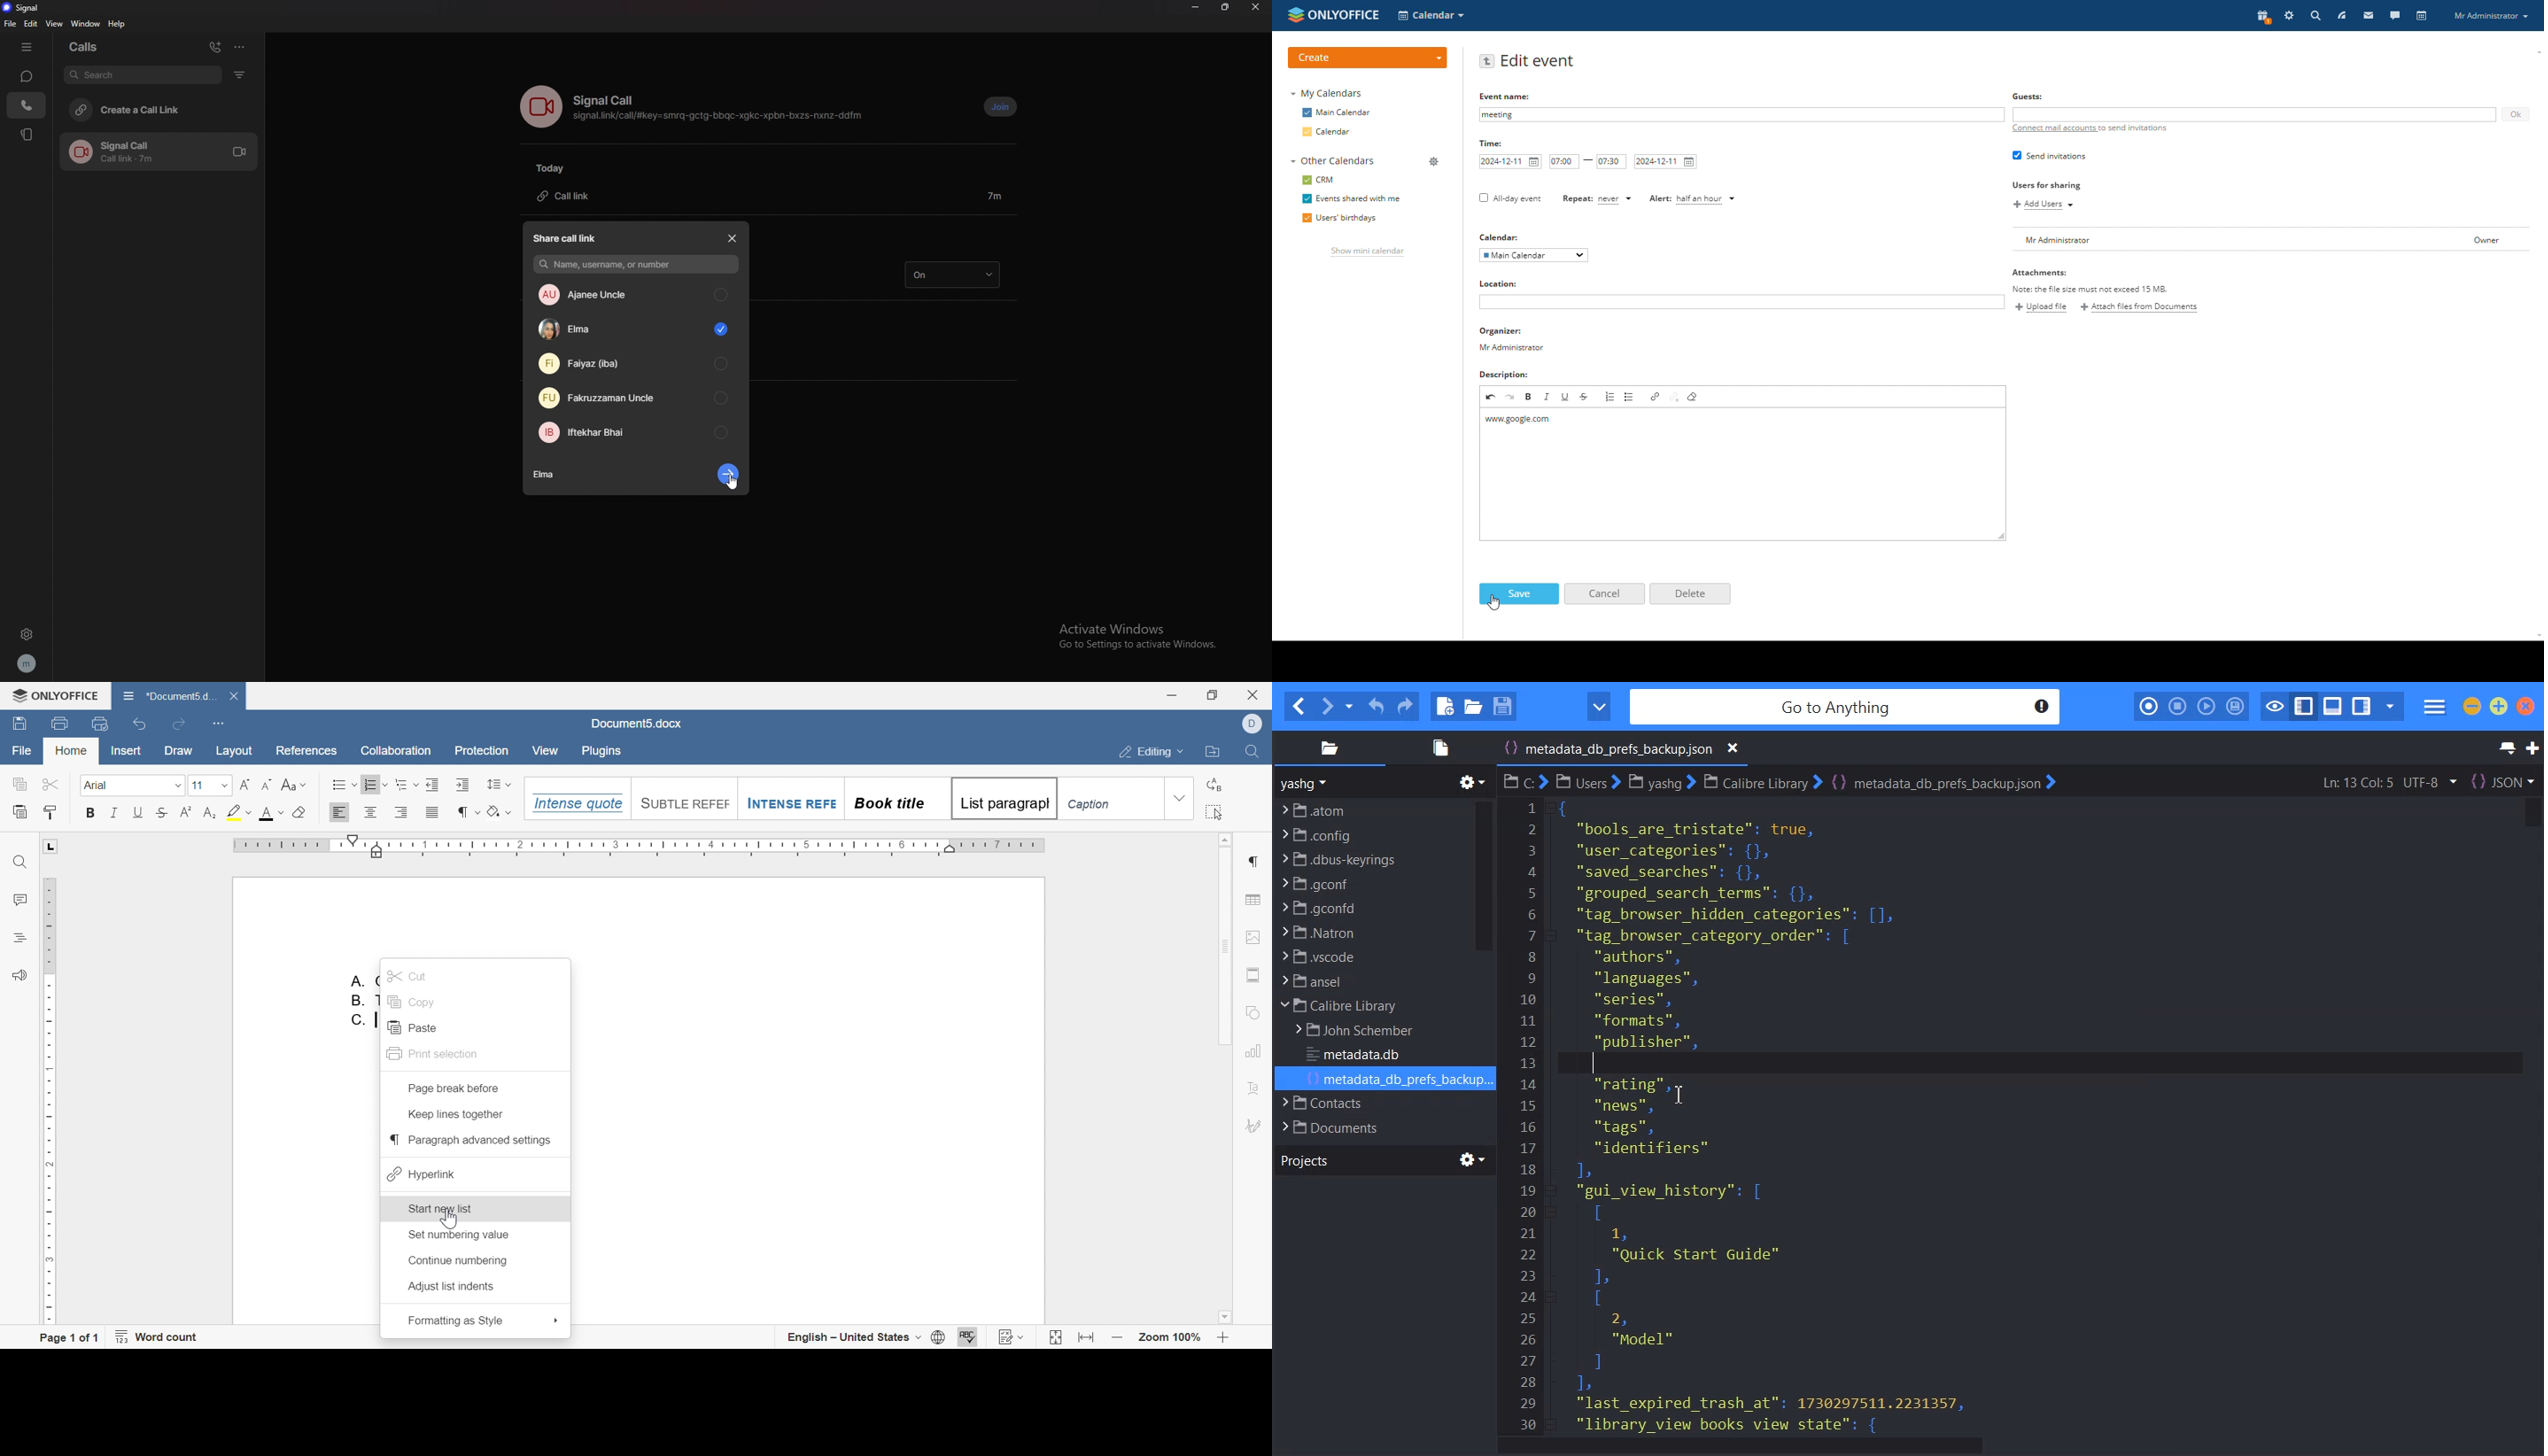 This screenshot has width=2548, height=1456. I want to click on hide tab, so click(29, 47).